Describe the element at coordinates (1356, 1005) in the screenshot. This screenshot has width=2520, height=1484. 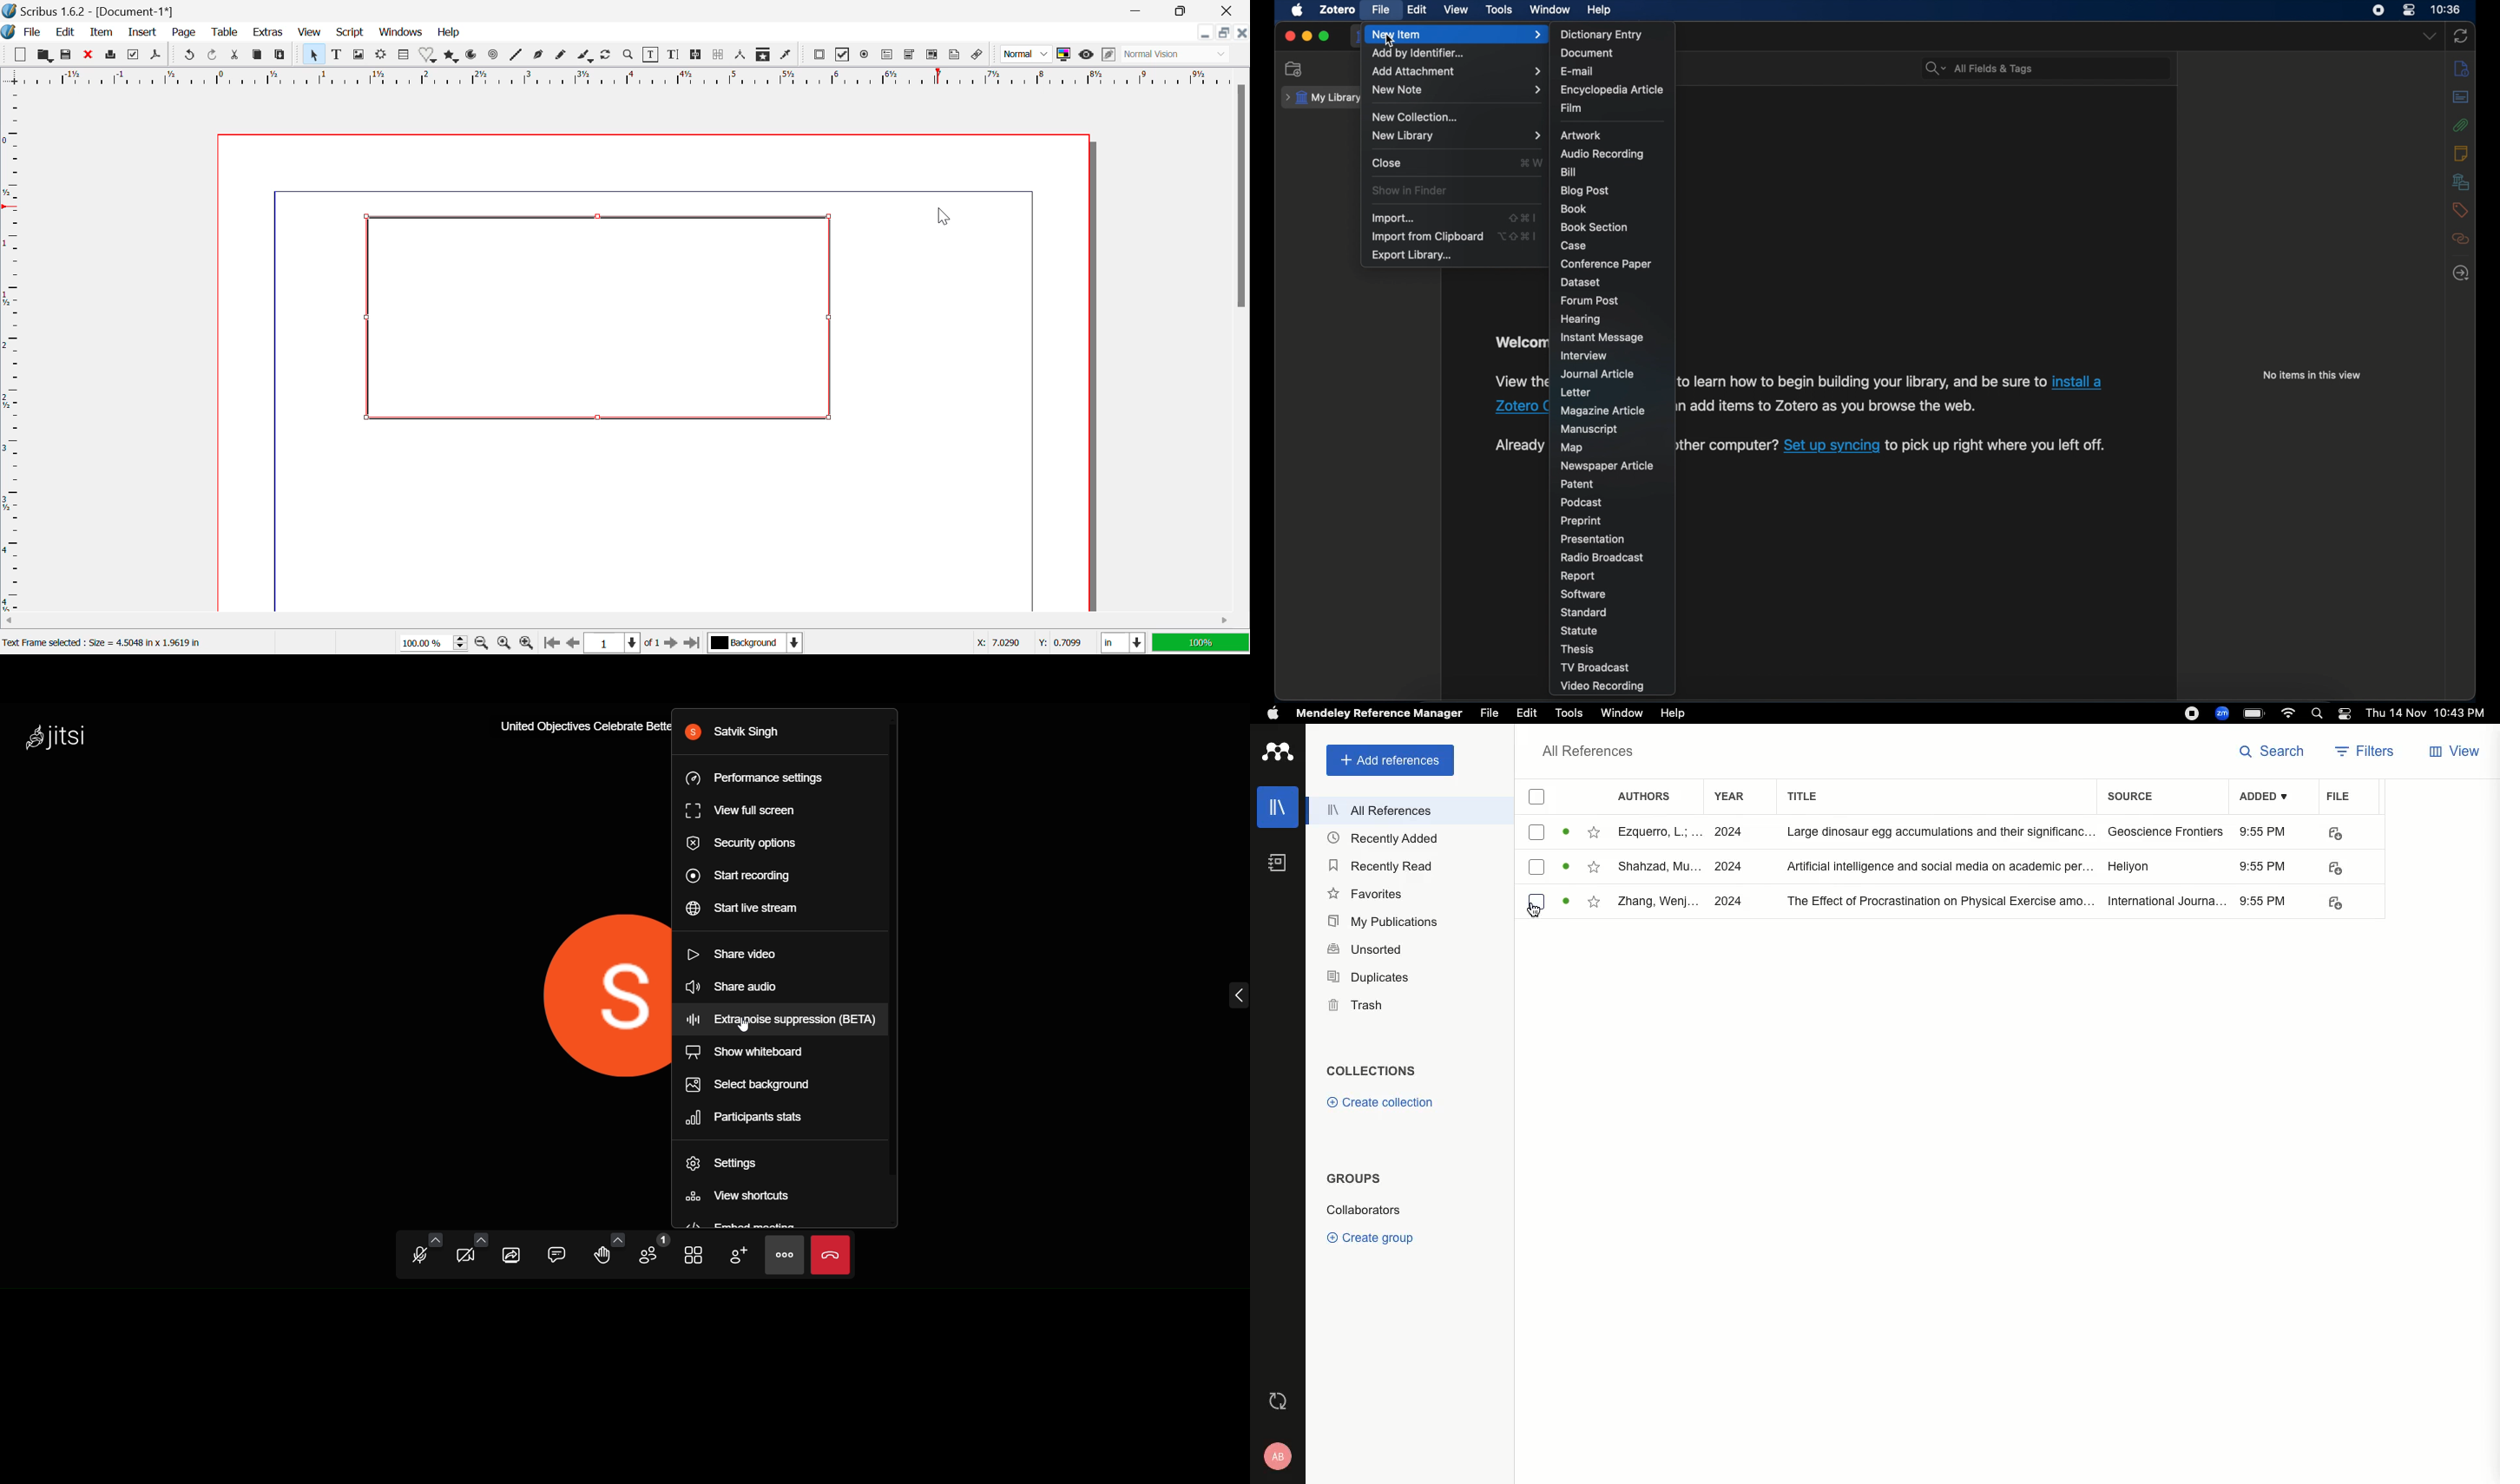
I see `Trash` at that location.